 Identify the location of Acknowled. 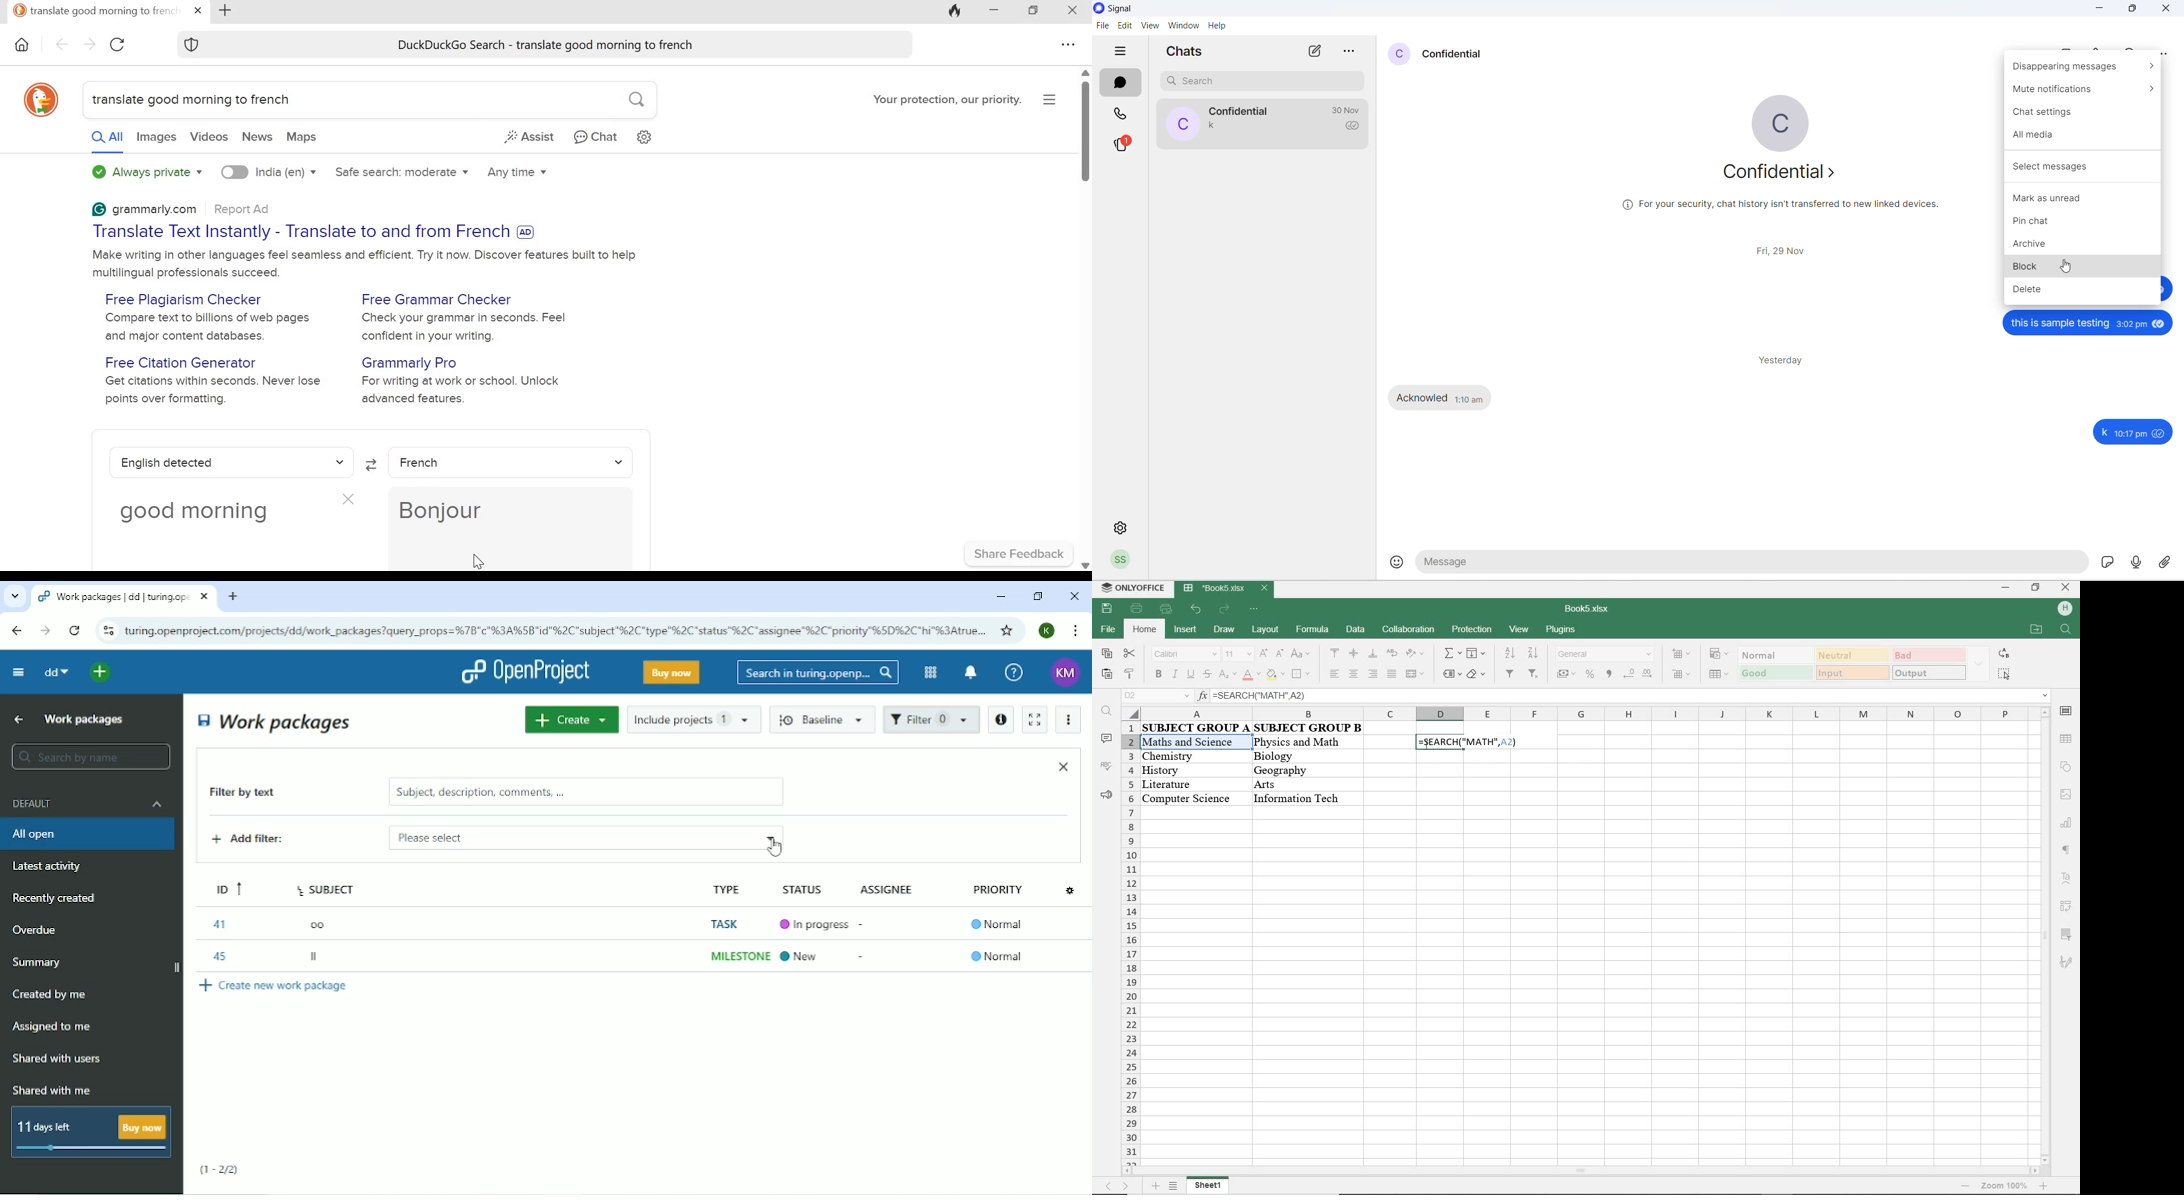
(1421, 398).